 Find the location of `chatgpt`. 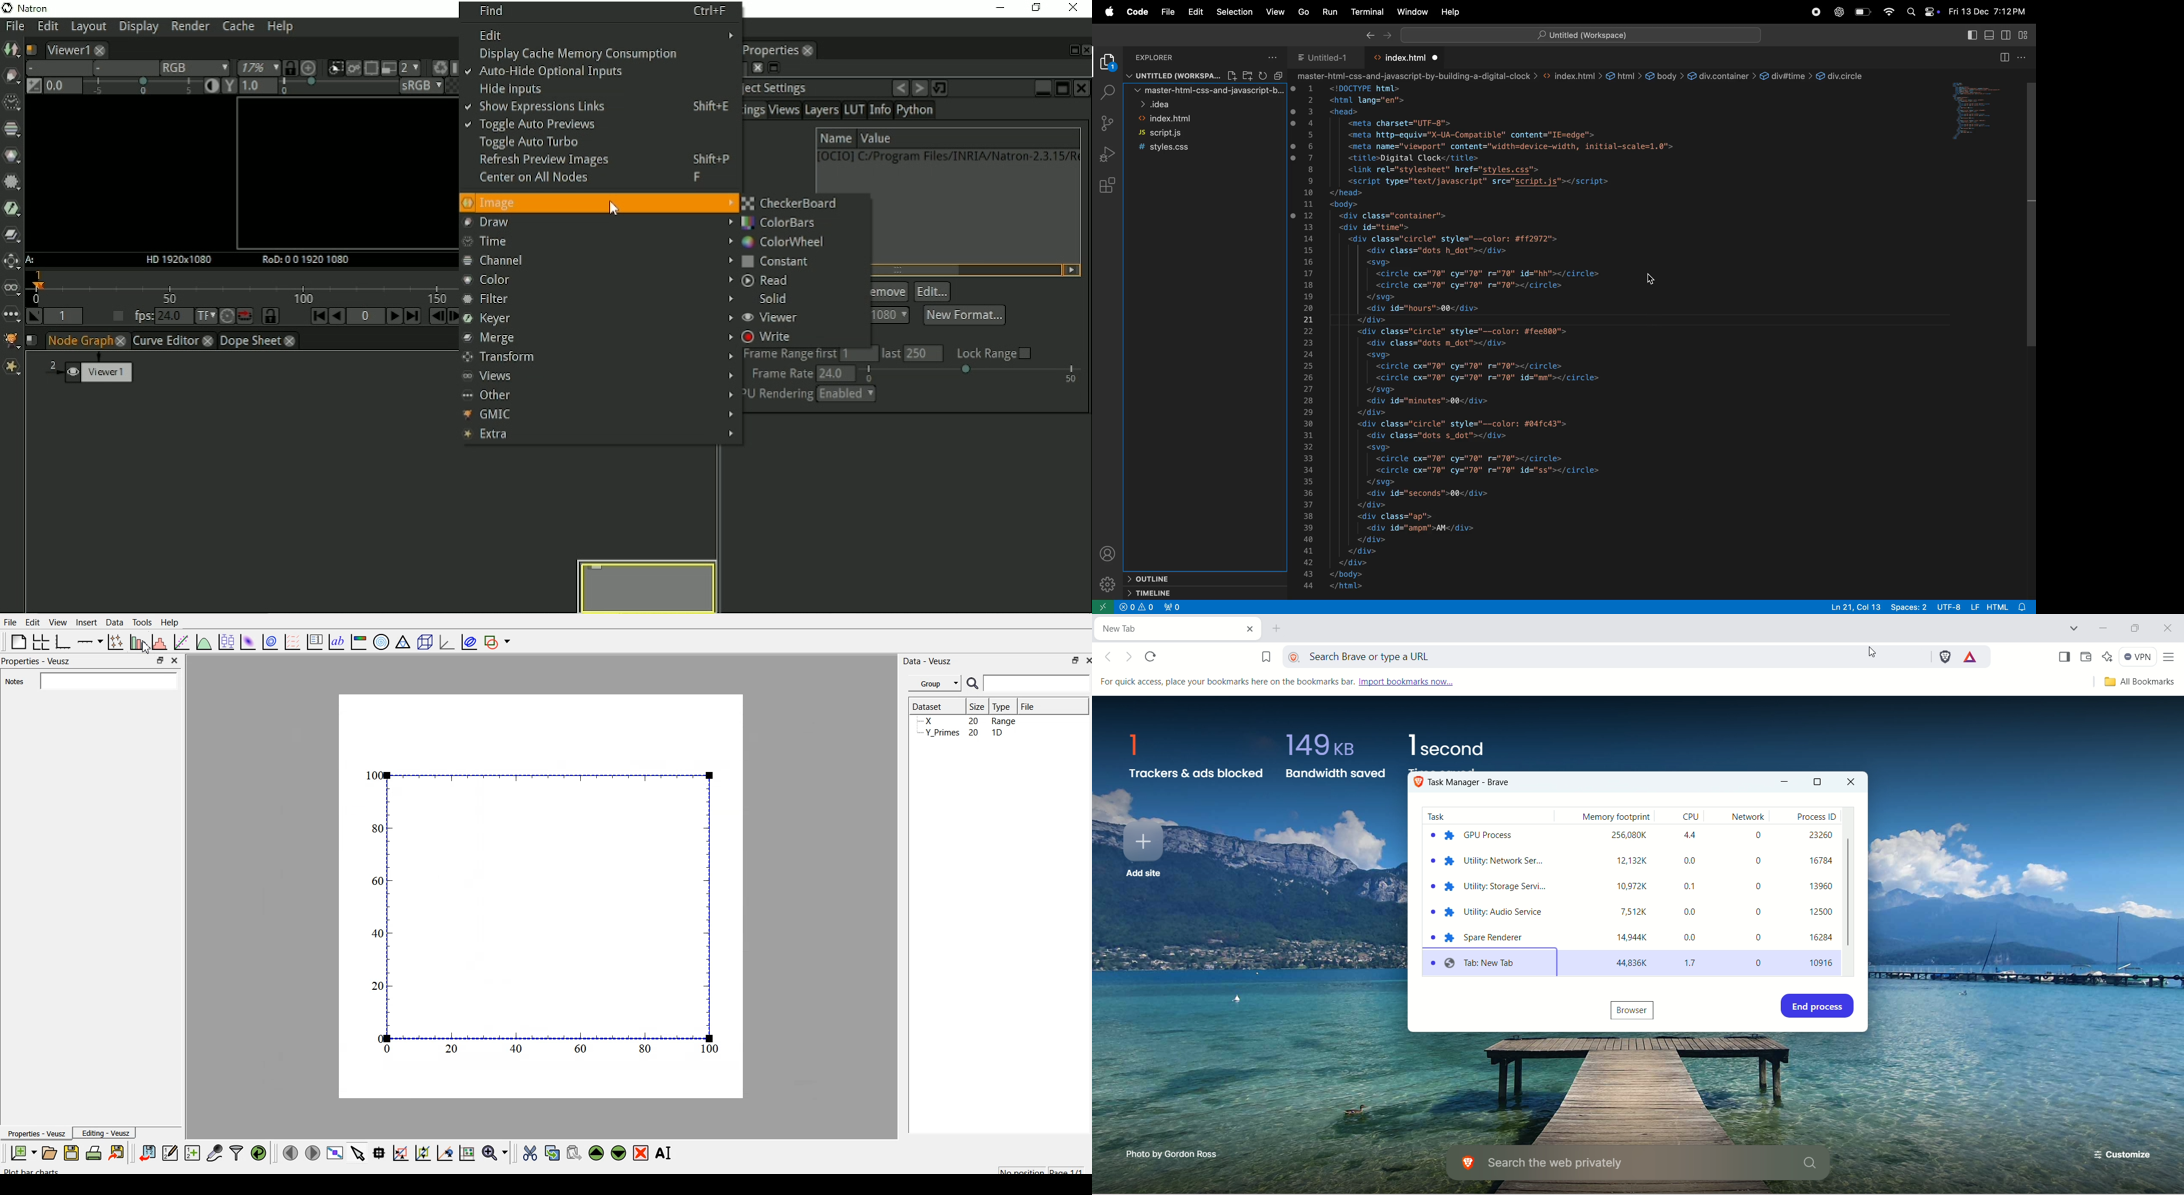

chatgpt is located at coordinates (1840, 12).